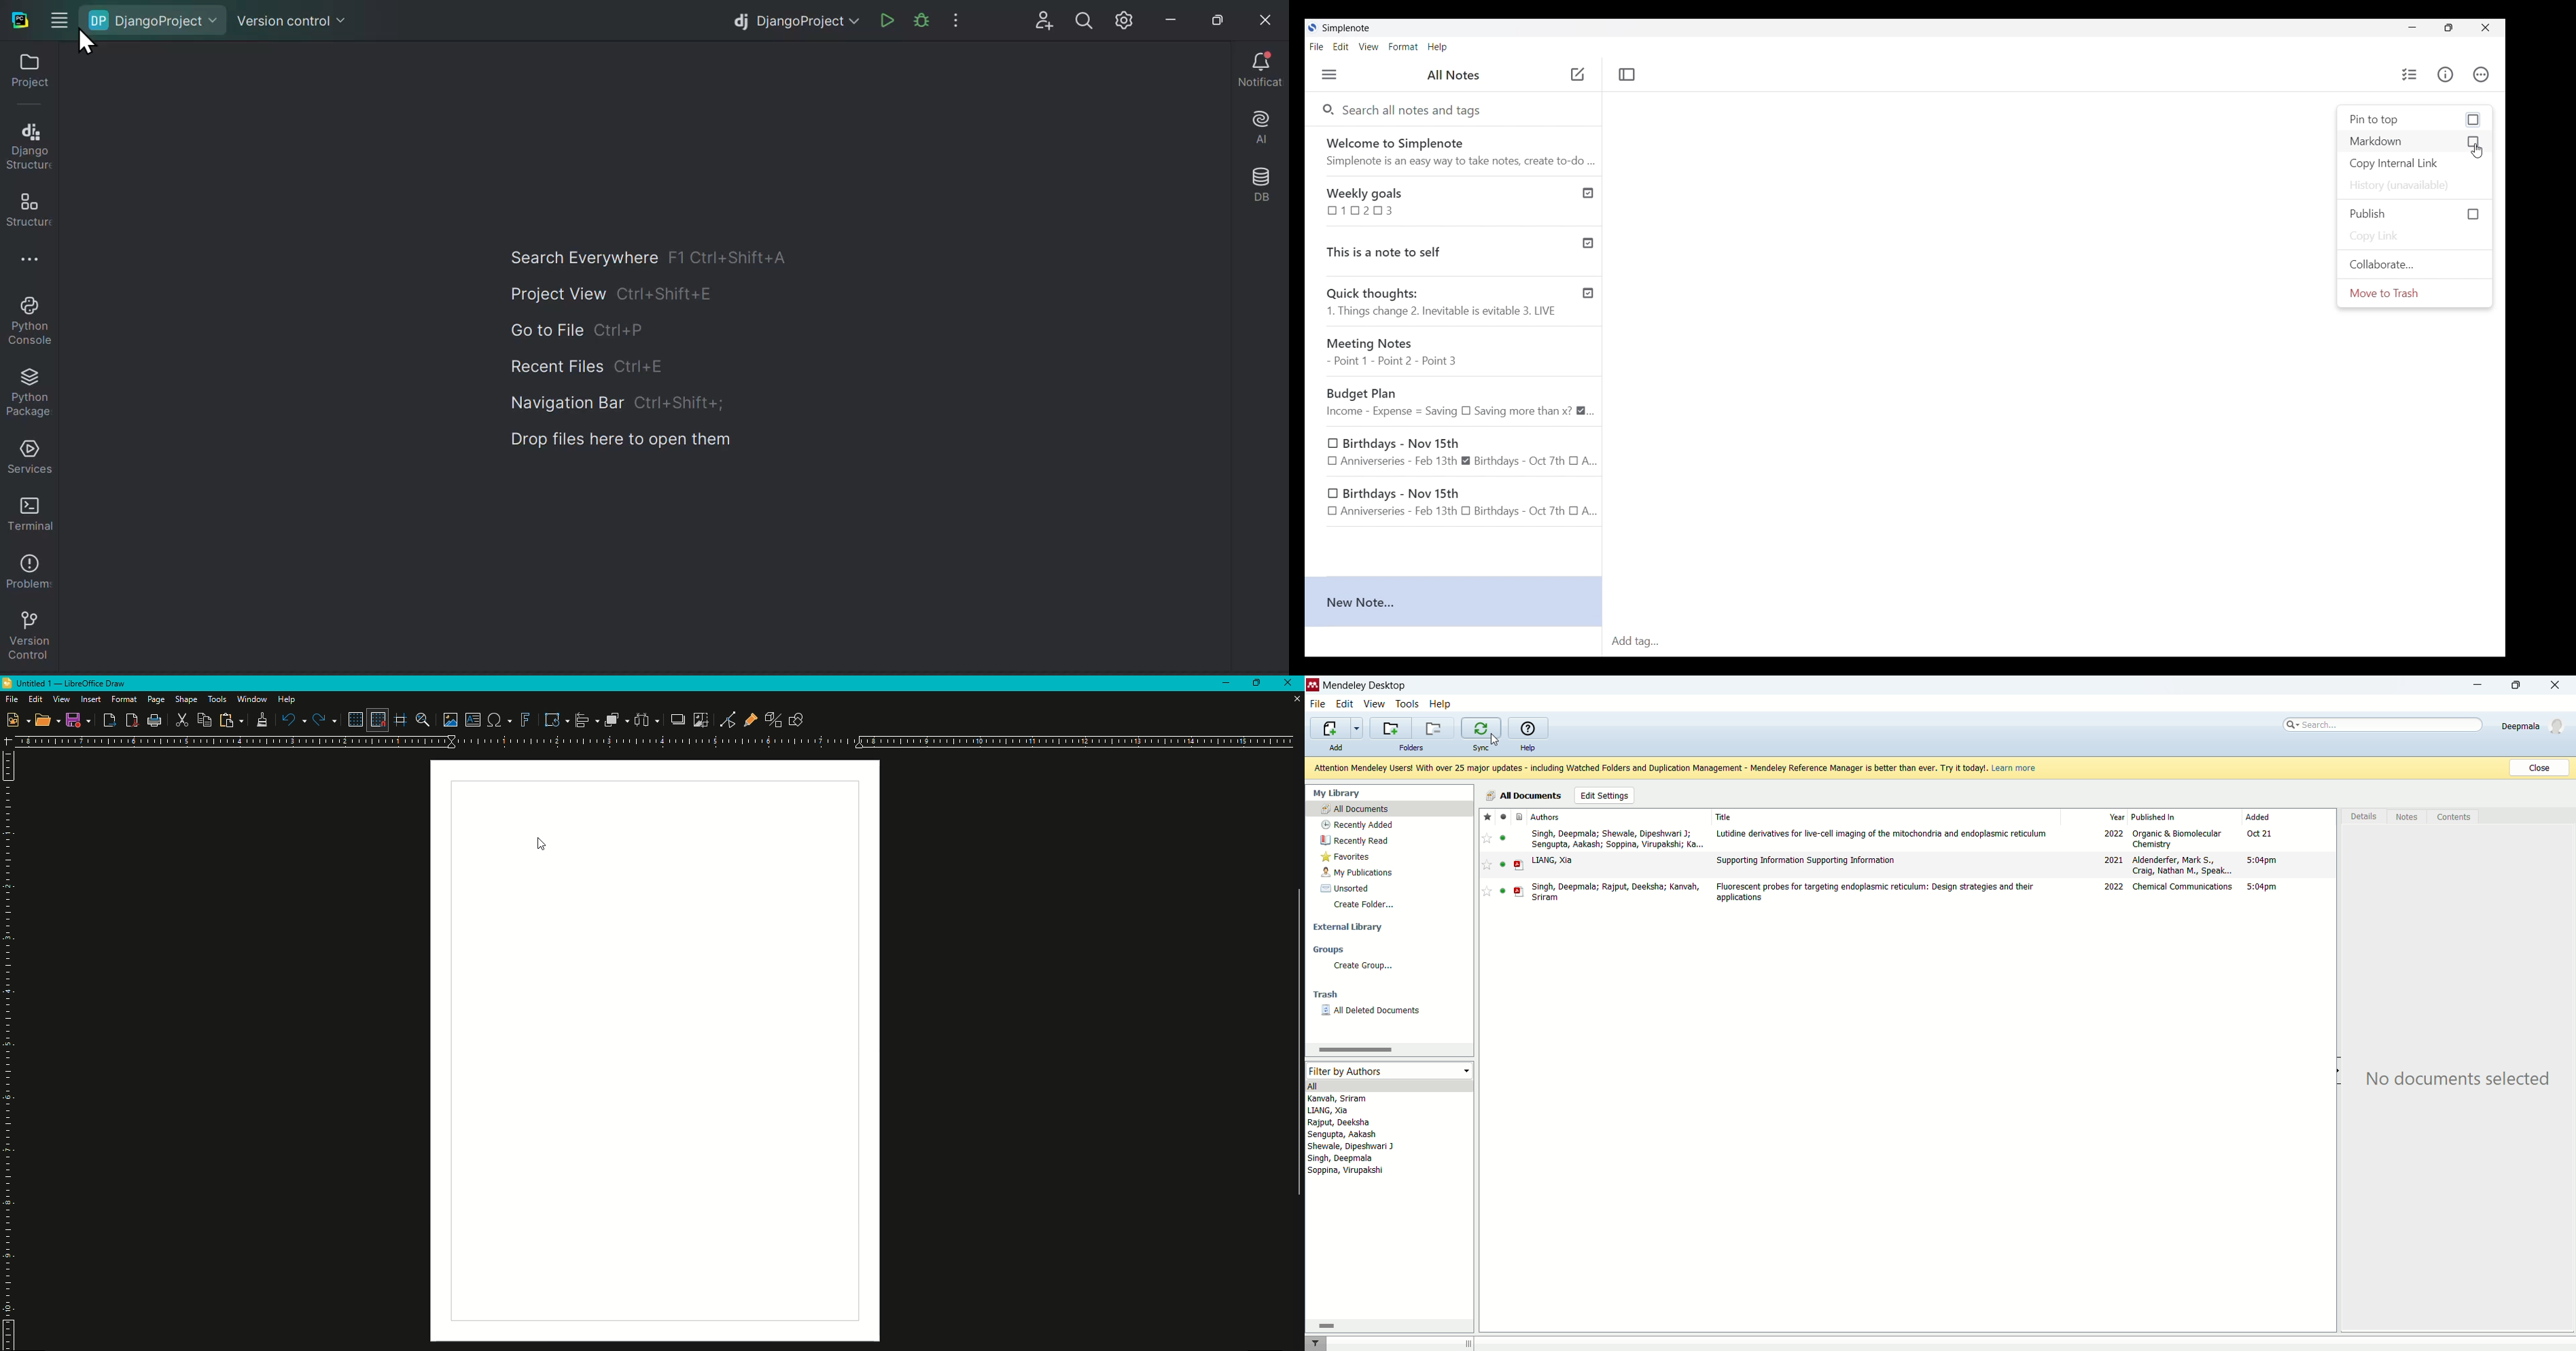 The image size is (2576, 1372). I want to click on Birthdays - Nov 15th, so click(1457, 503).